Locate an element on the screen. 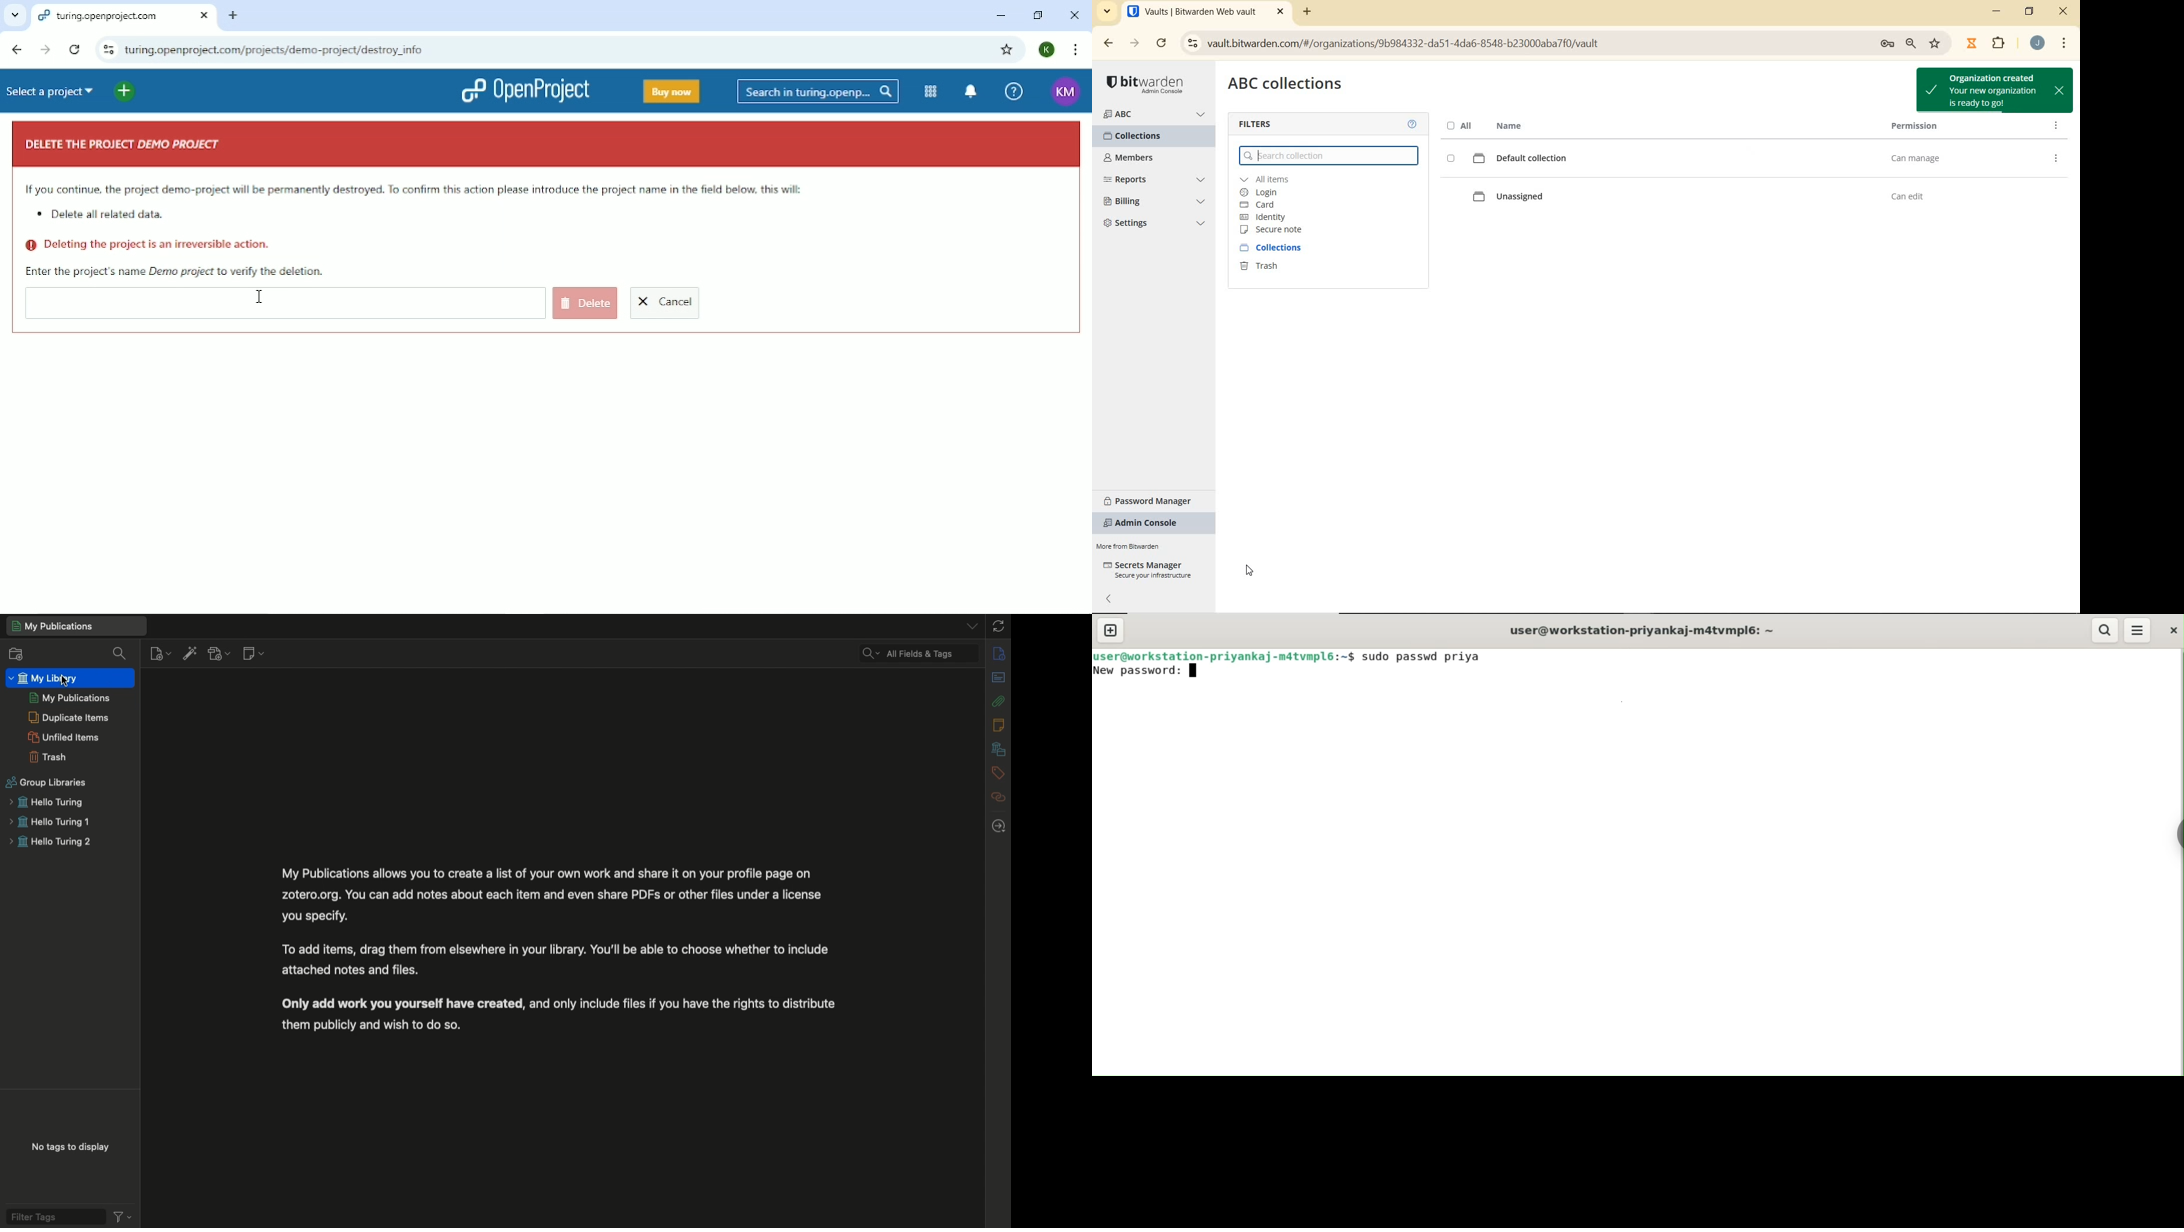 The height and width of the screenshot is (1232, 2184). Libraries and collections is located at coordinates (999, 750).